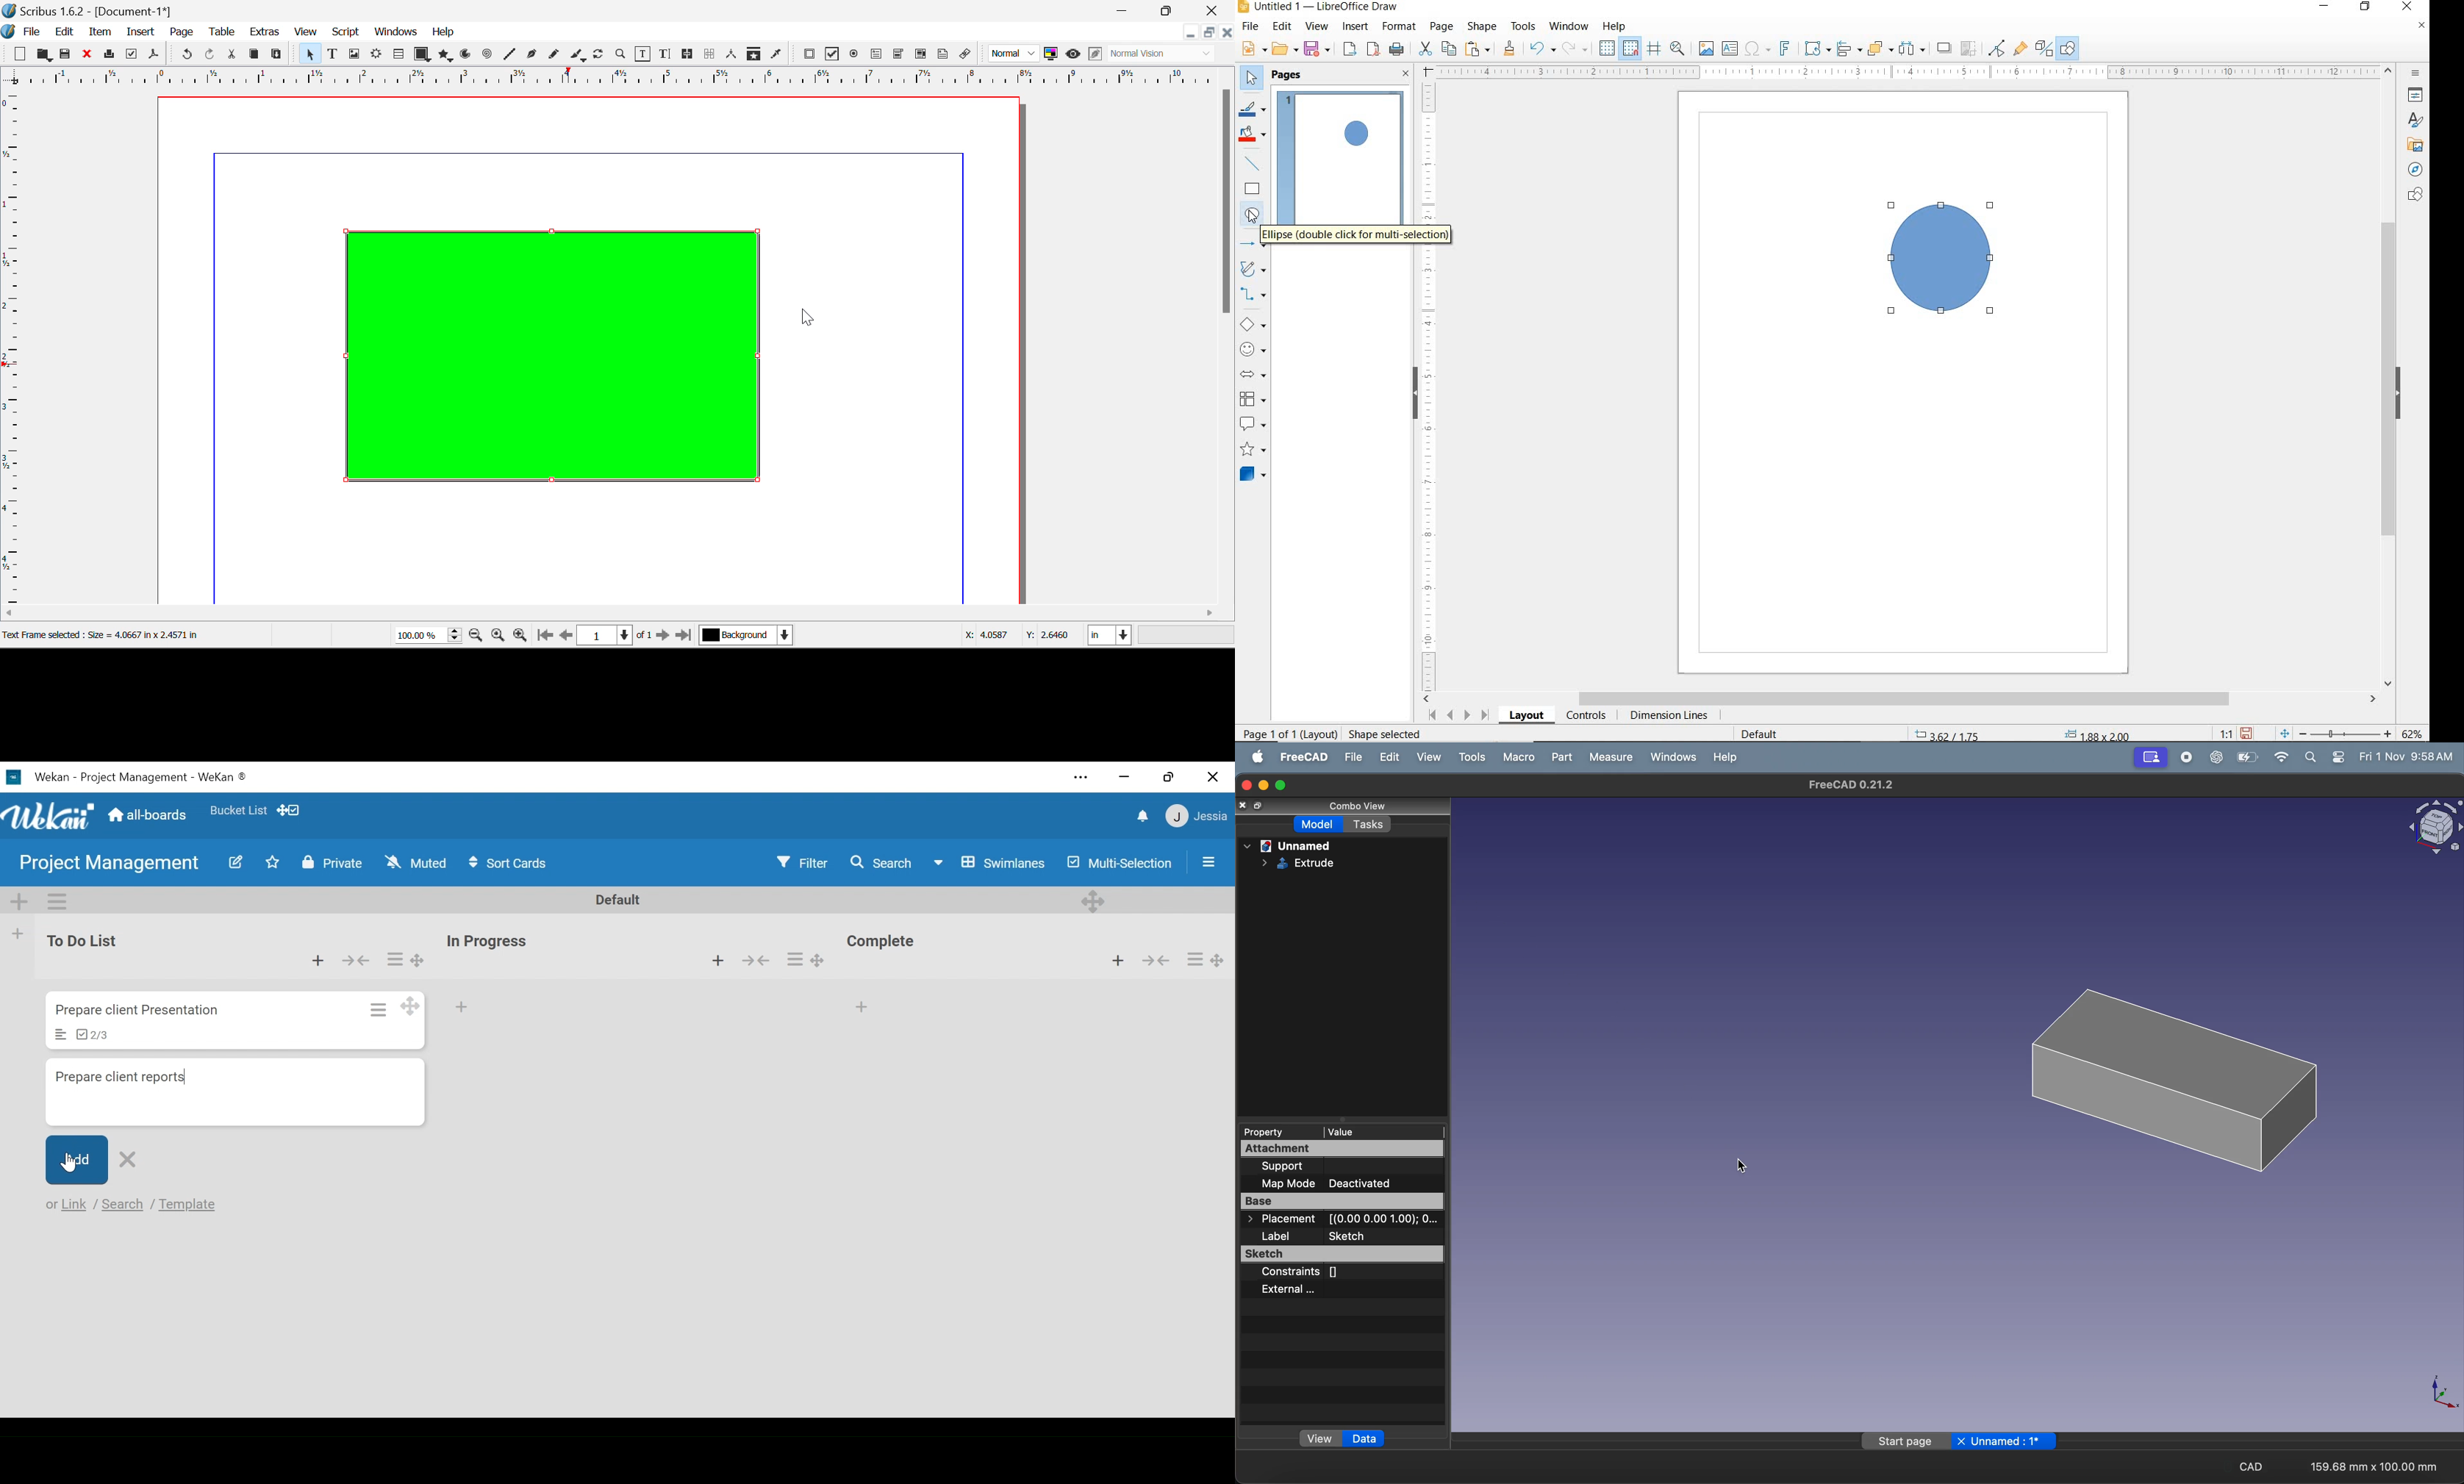  What do you see at coordinates (1209, 32) in the screenshot?
I see `Minimize` at bounding box center [1209, 32].